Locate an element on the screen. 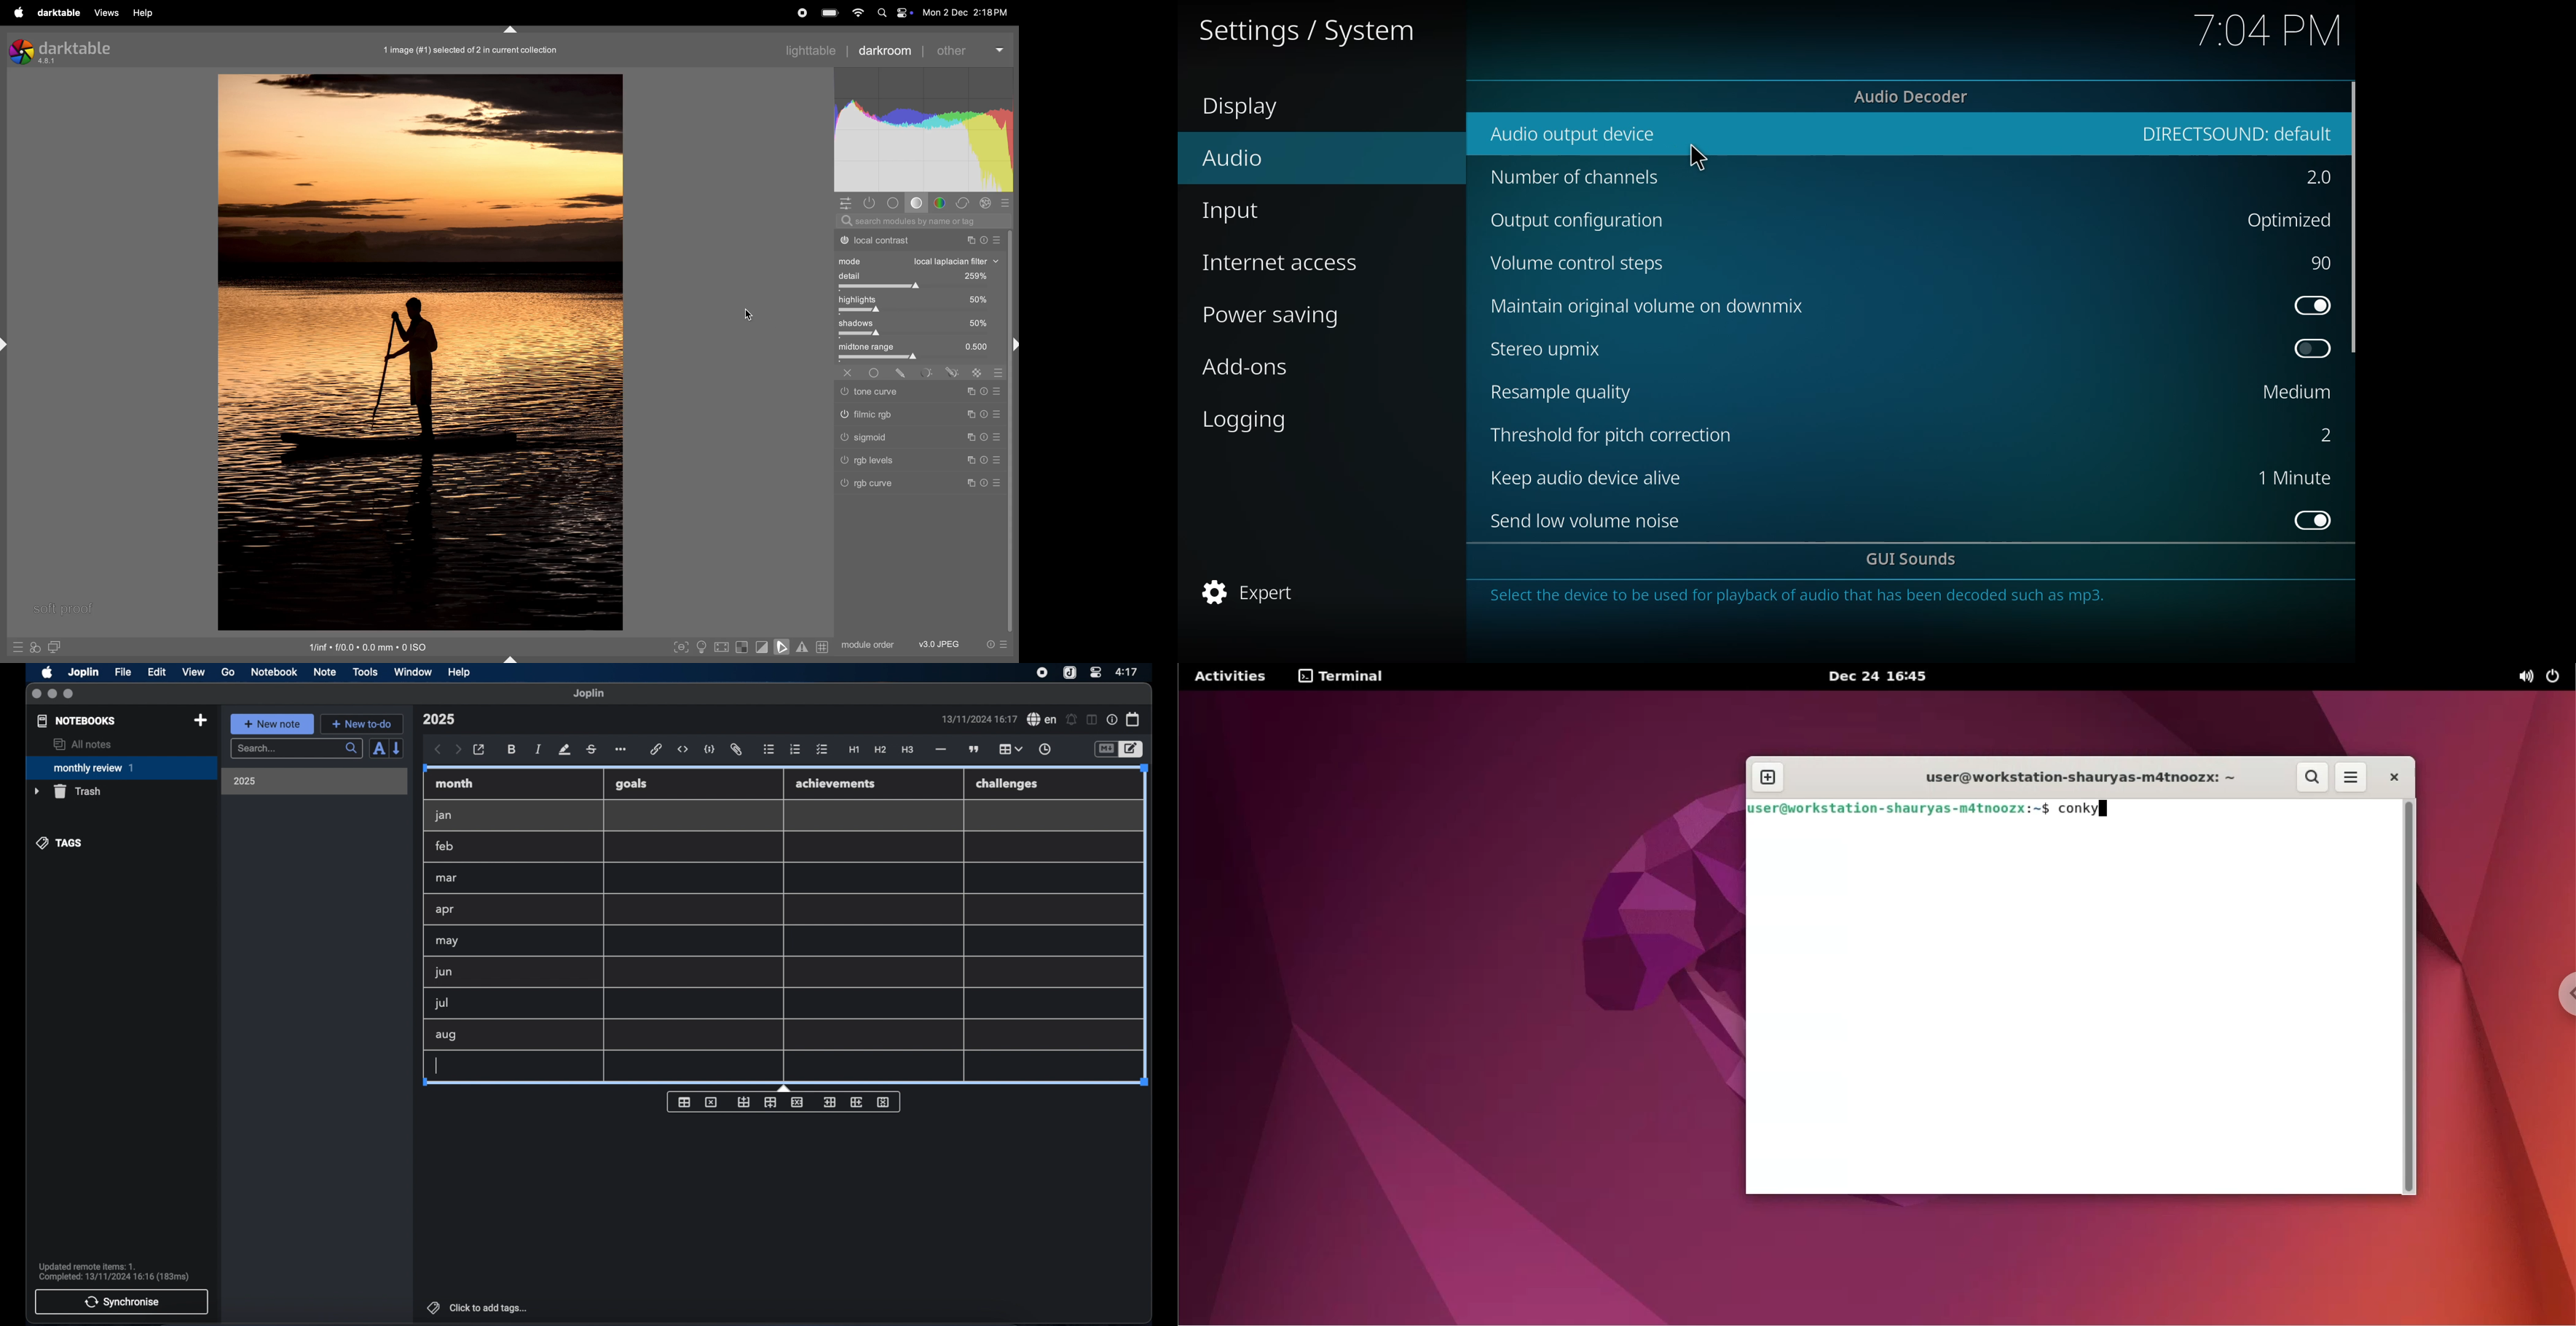 The height and width of the screenshot is (1344, 2576). Darktable is located at coordinates (64, 51).